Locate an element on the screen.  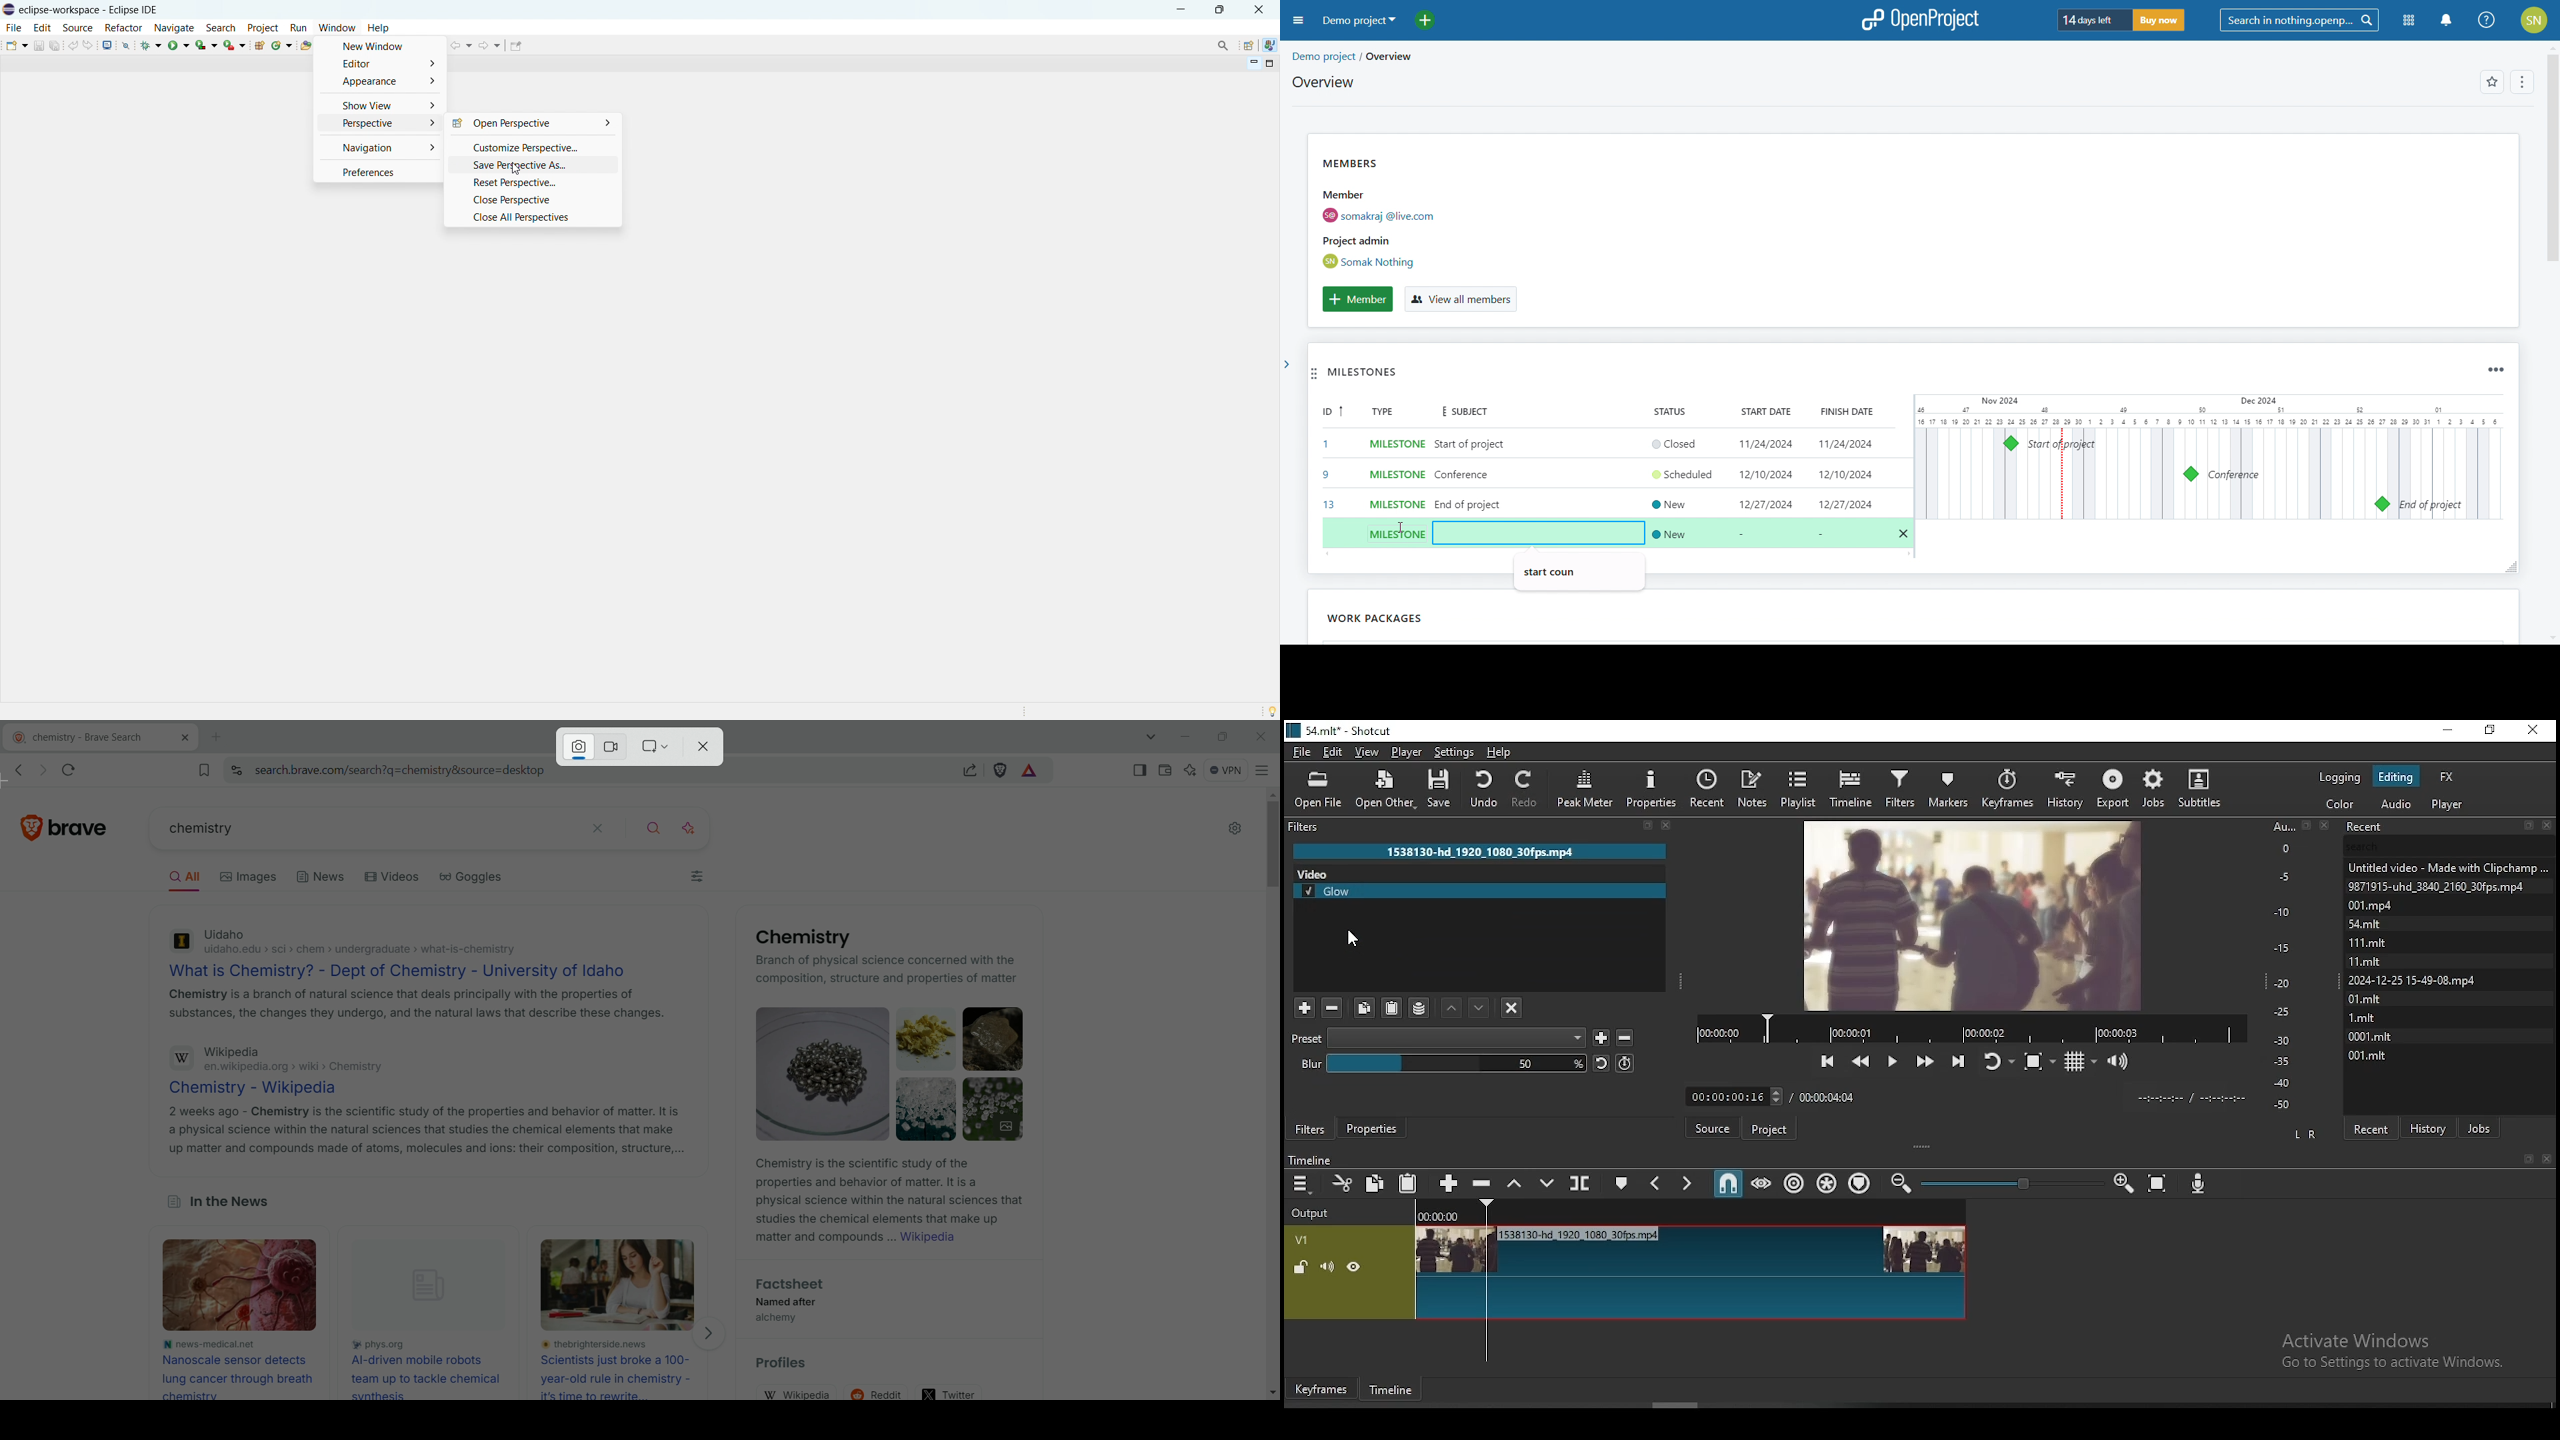
VPN is located at coordinates (1223, 769).